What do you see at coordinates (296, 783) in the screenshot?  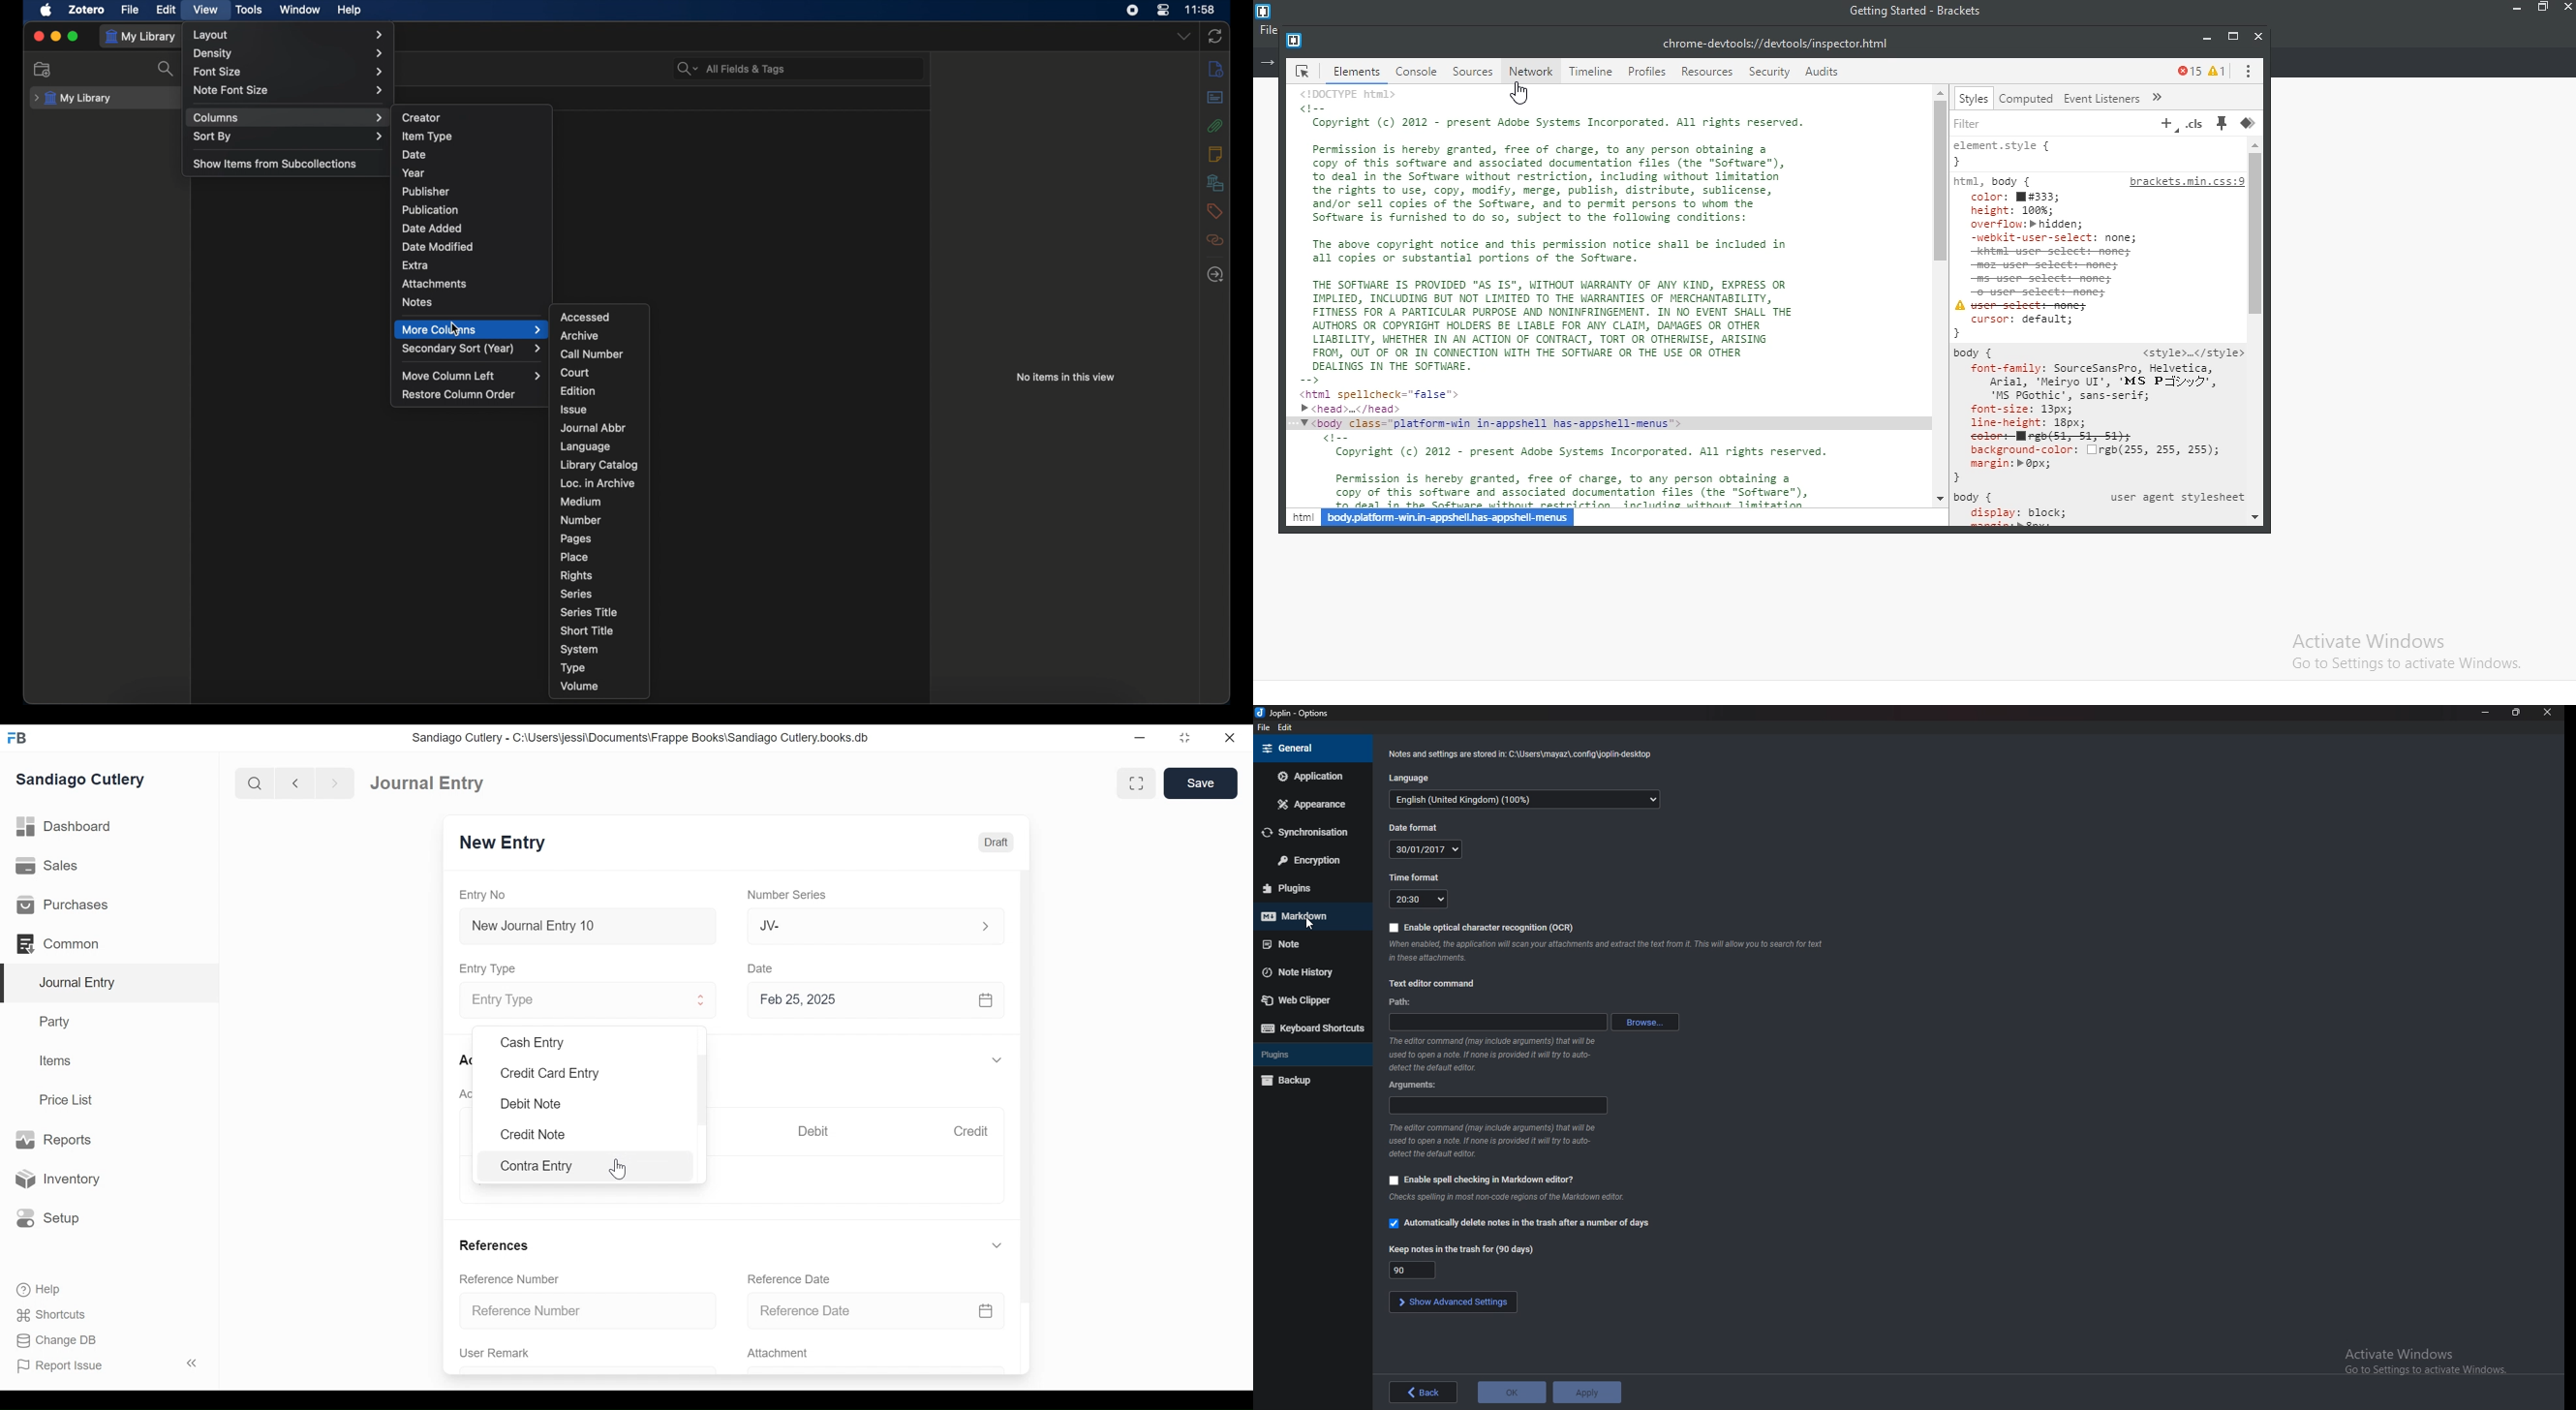 I see `Navigate Back` at bounding box center [296, 783].